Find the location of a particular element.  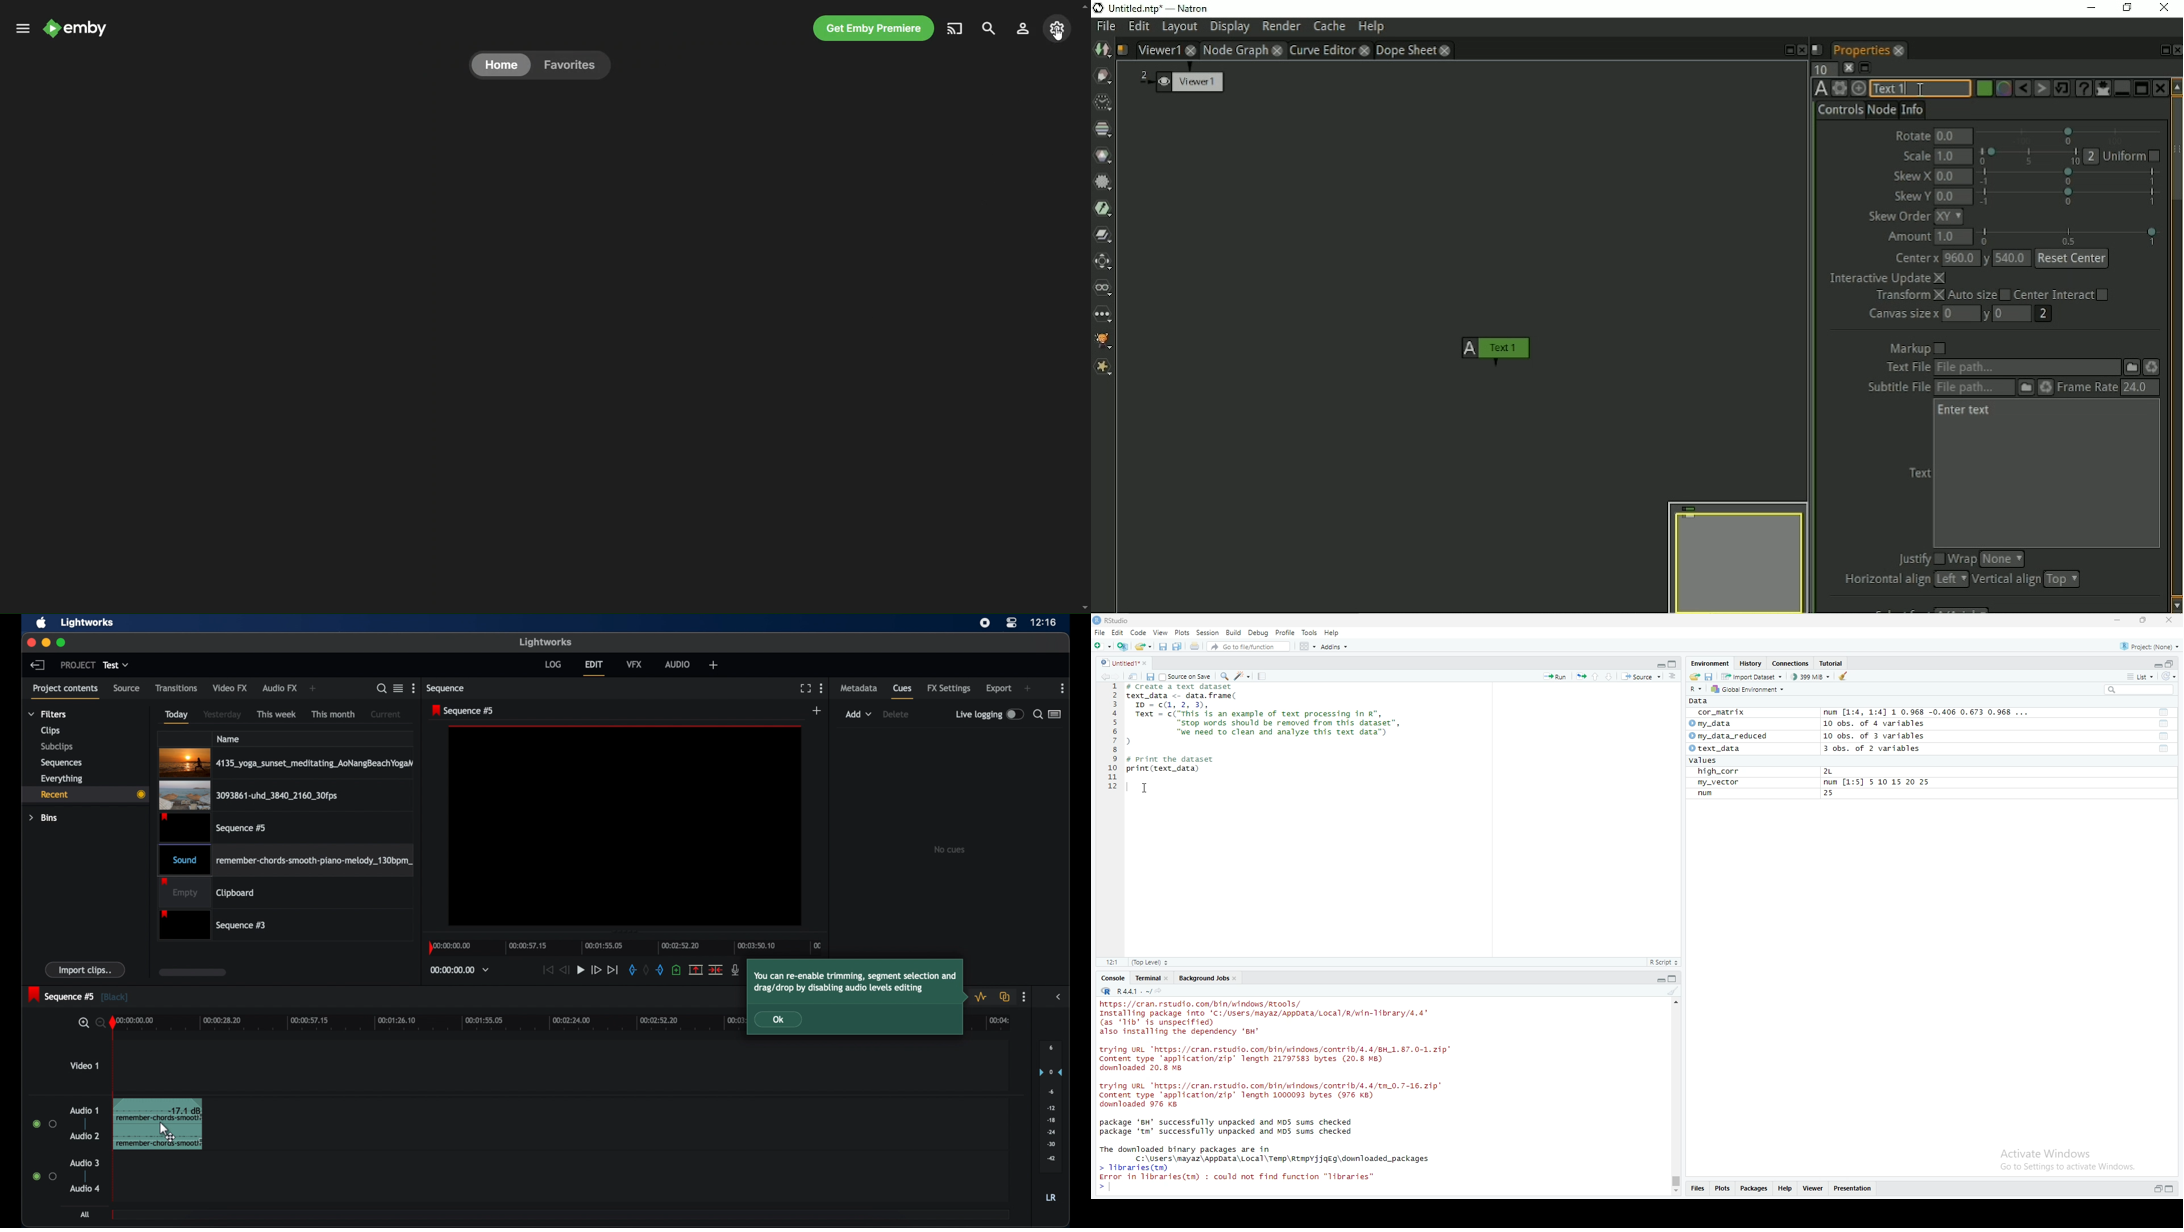

clipboard is located at coordinates (207, 893).